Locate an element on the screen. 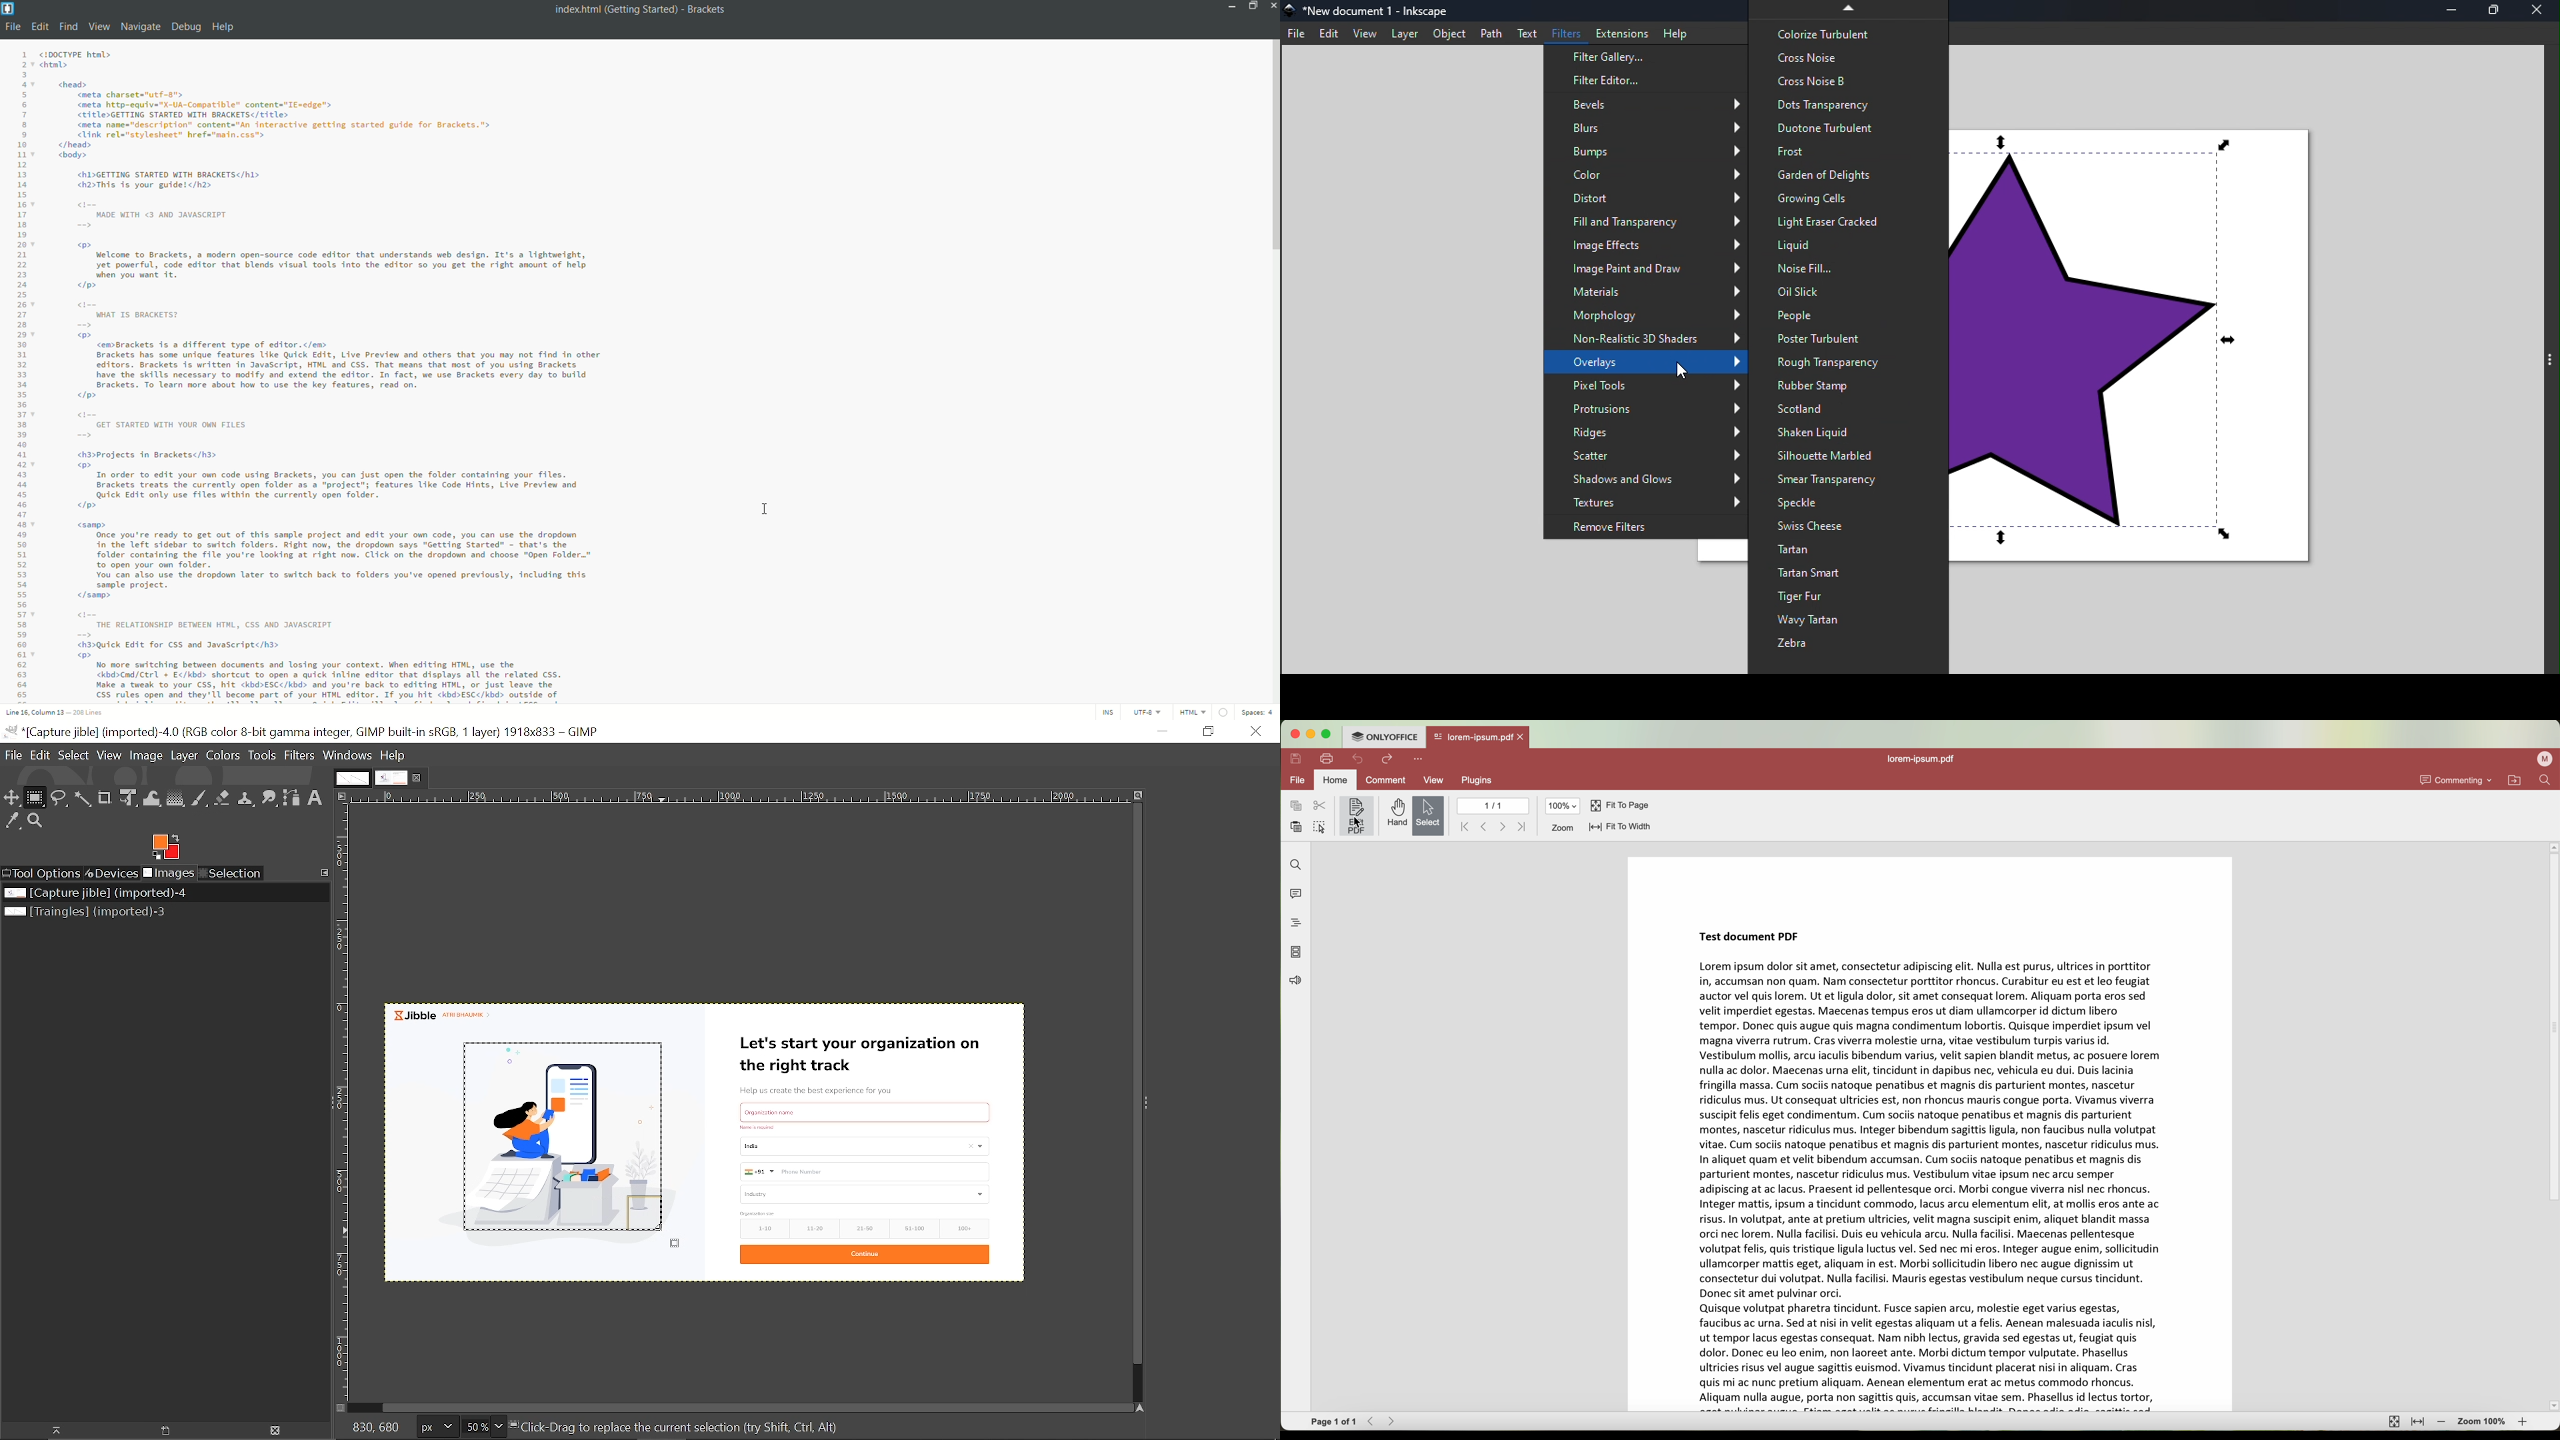 The height and width of the screenshot is (1456, 2576). Canvas is located at coordinates (2145, 347).